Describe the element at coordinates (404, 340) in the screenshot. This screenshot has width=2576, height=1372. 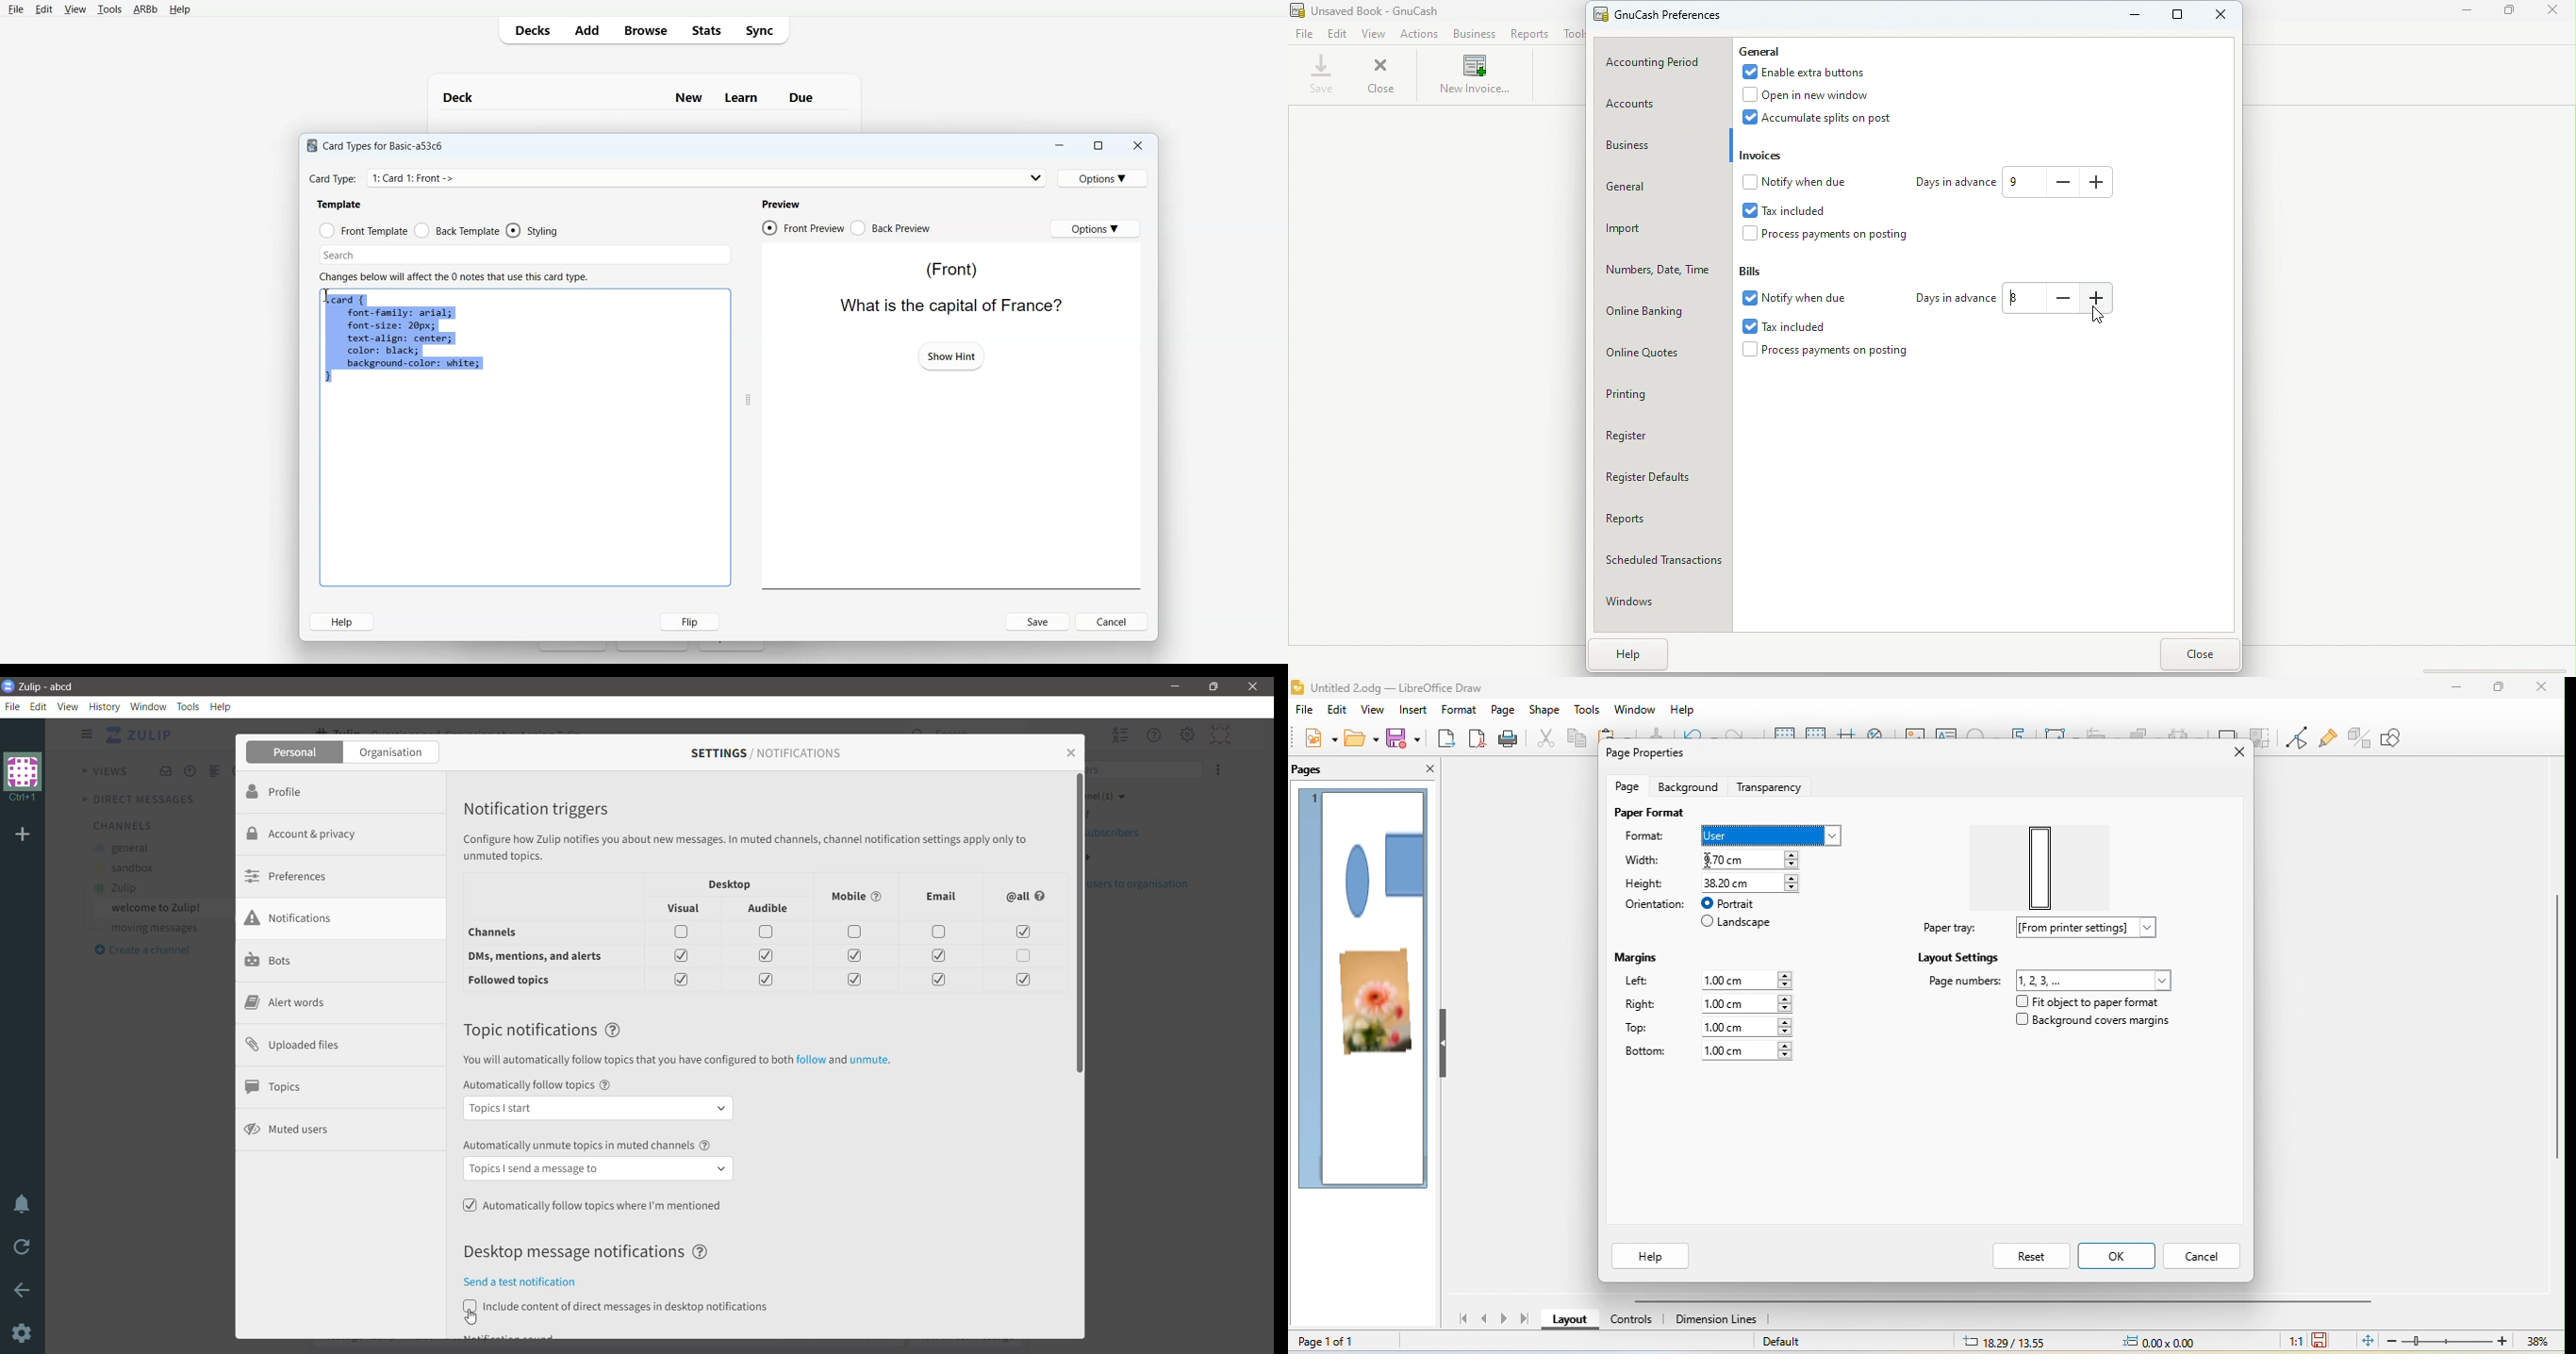
I see `.card {
font-family: arial;
font-size: 20px;
text-align: center;
color: black;

| Jpackground-color: white;

i` at that location.